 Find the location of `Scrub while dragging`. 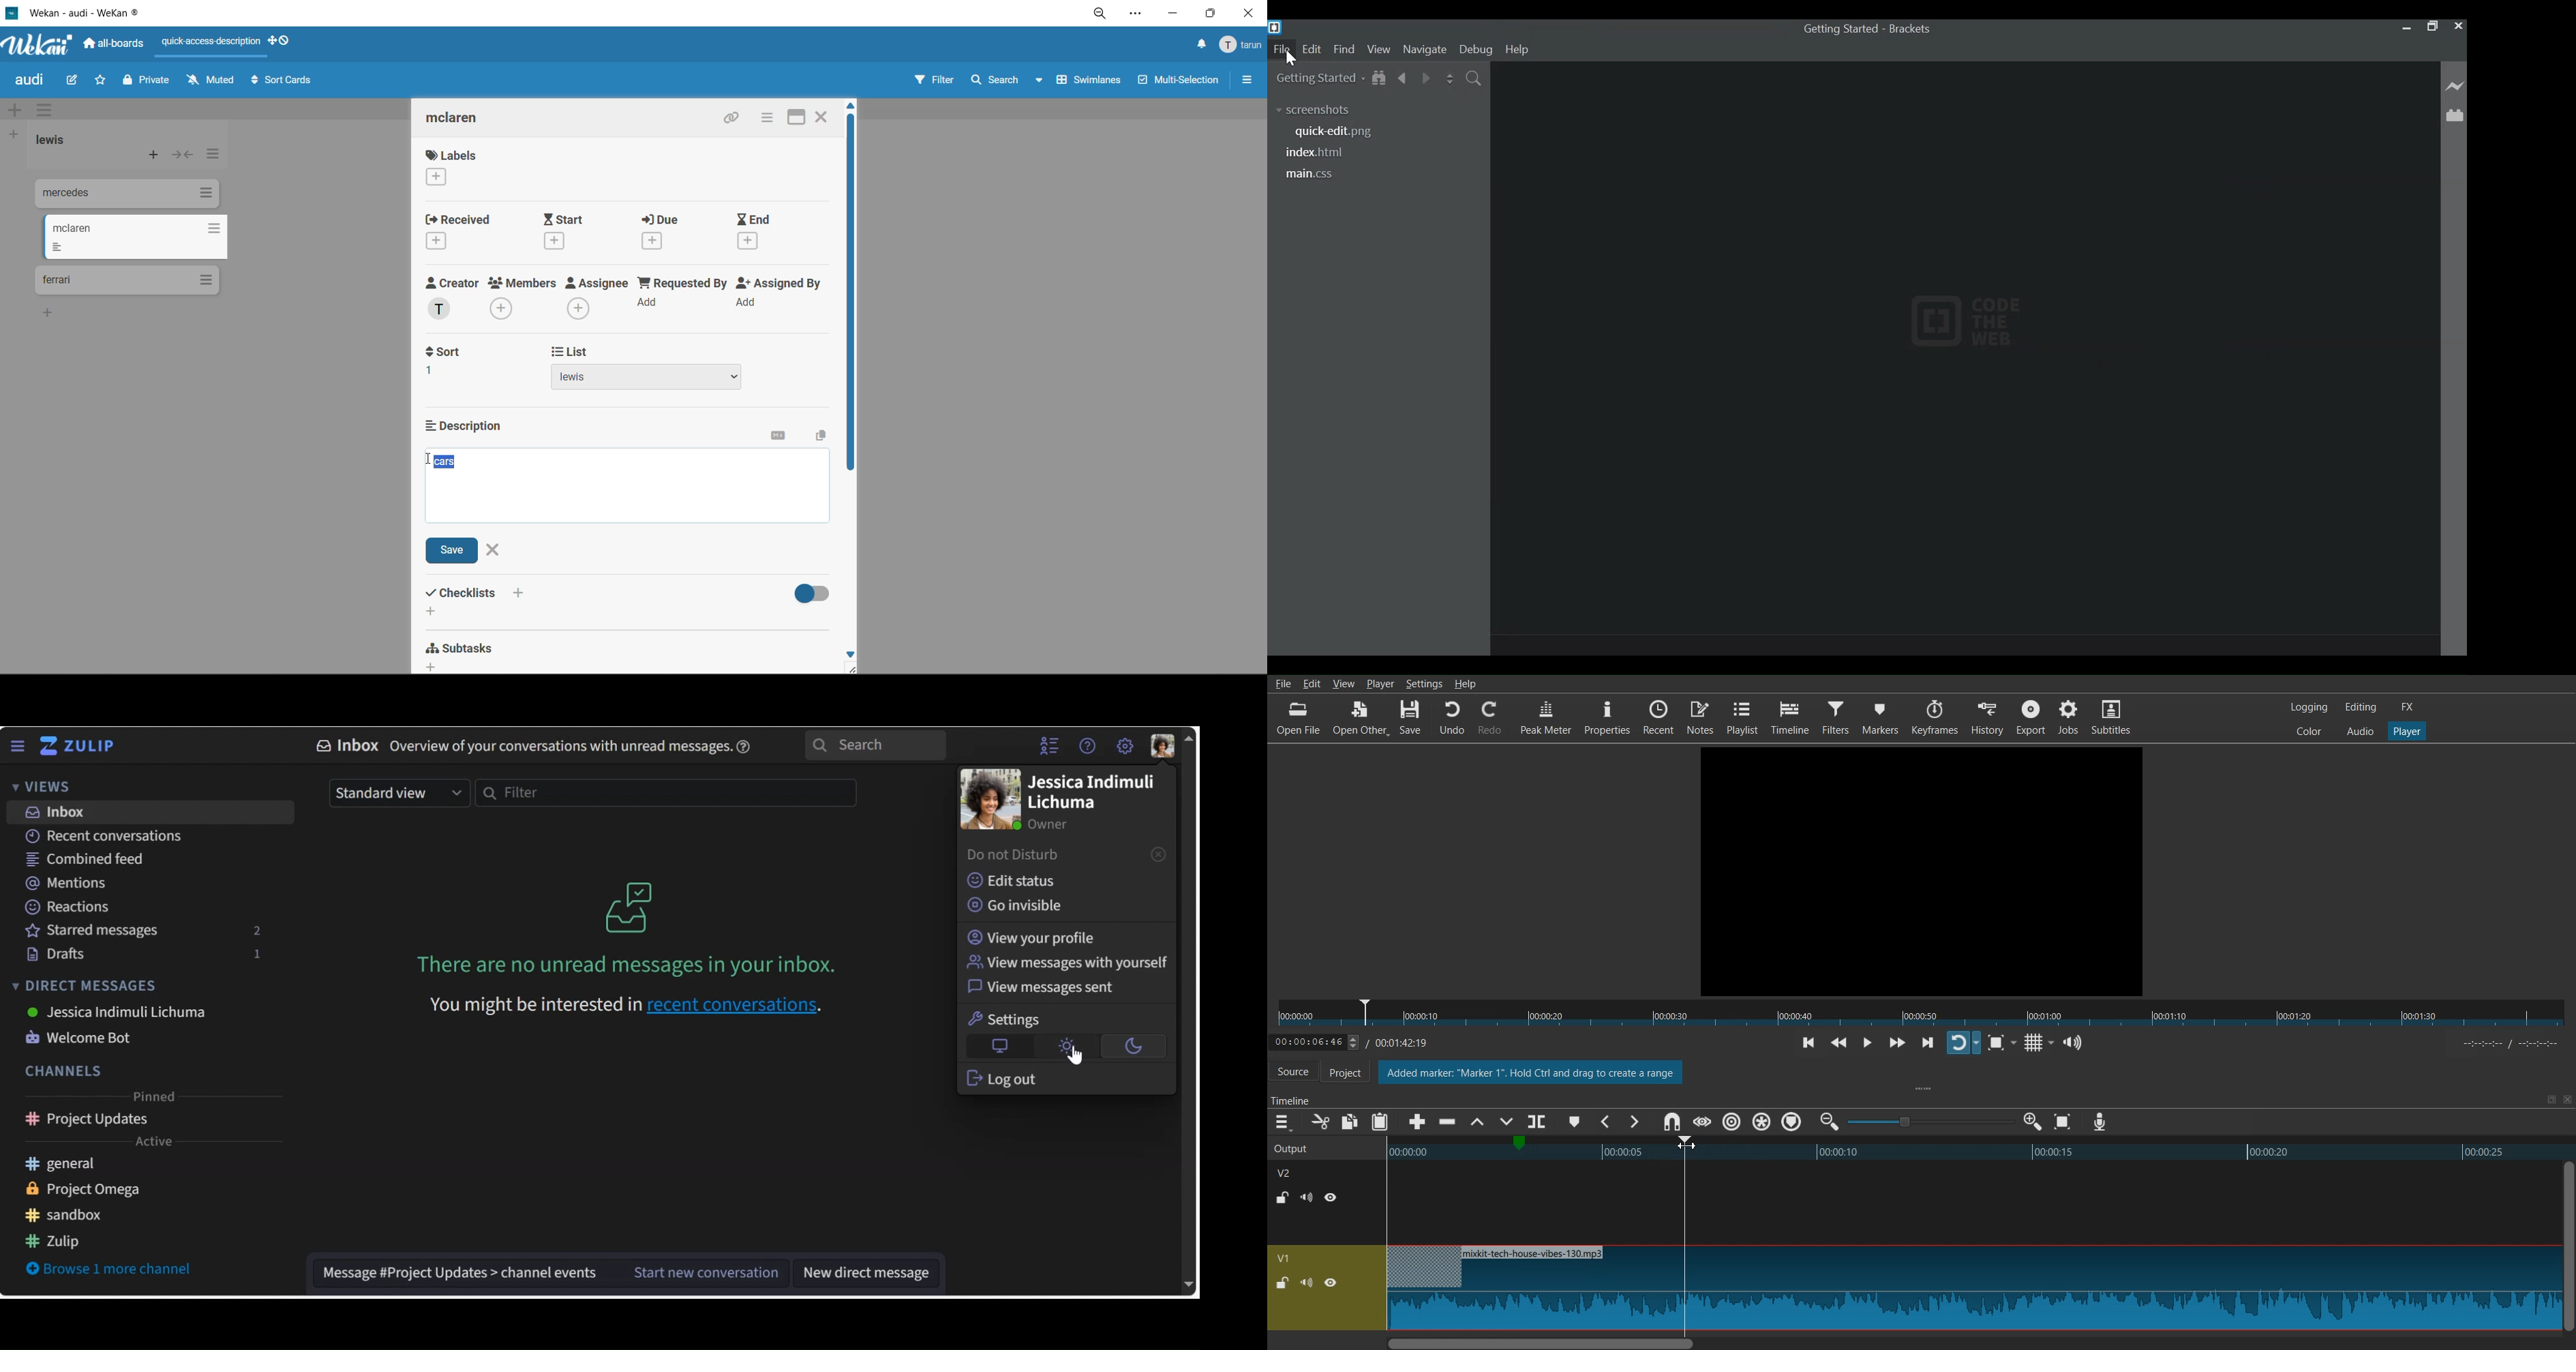

Scrub while dragging is located at coordinates (1701, 1122).